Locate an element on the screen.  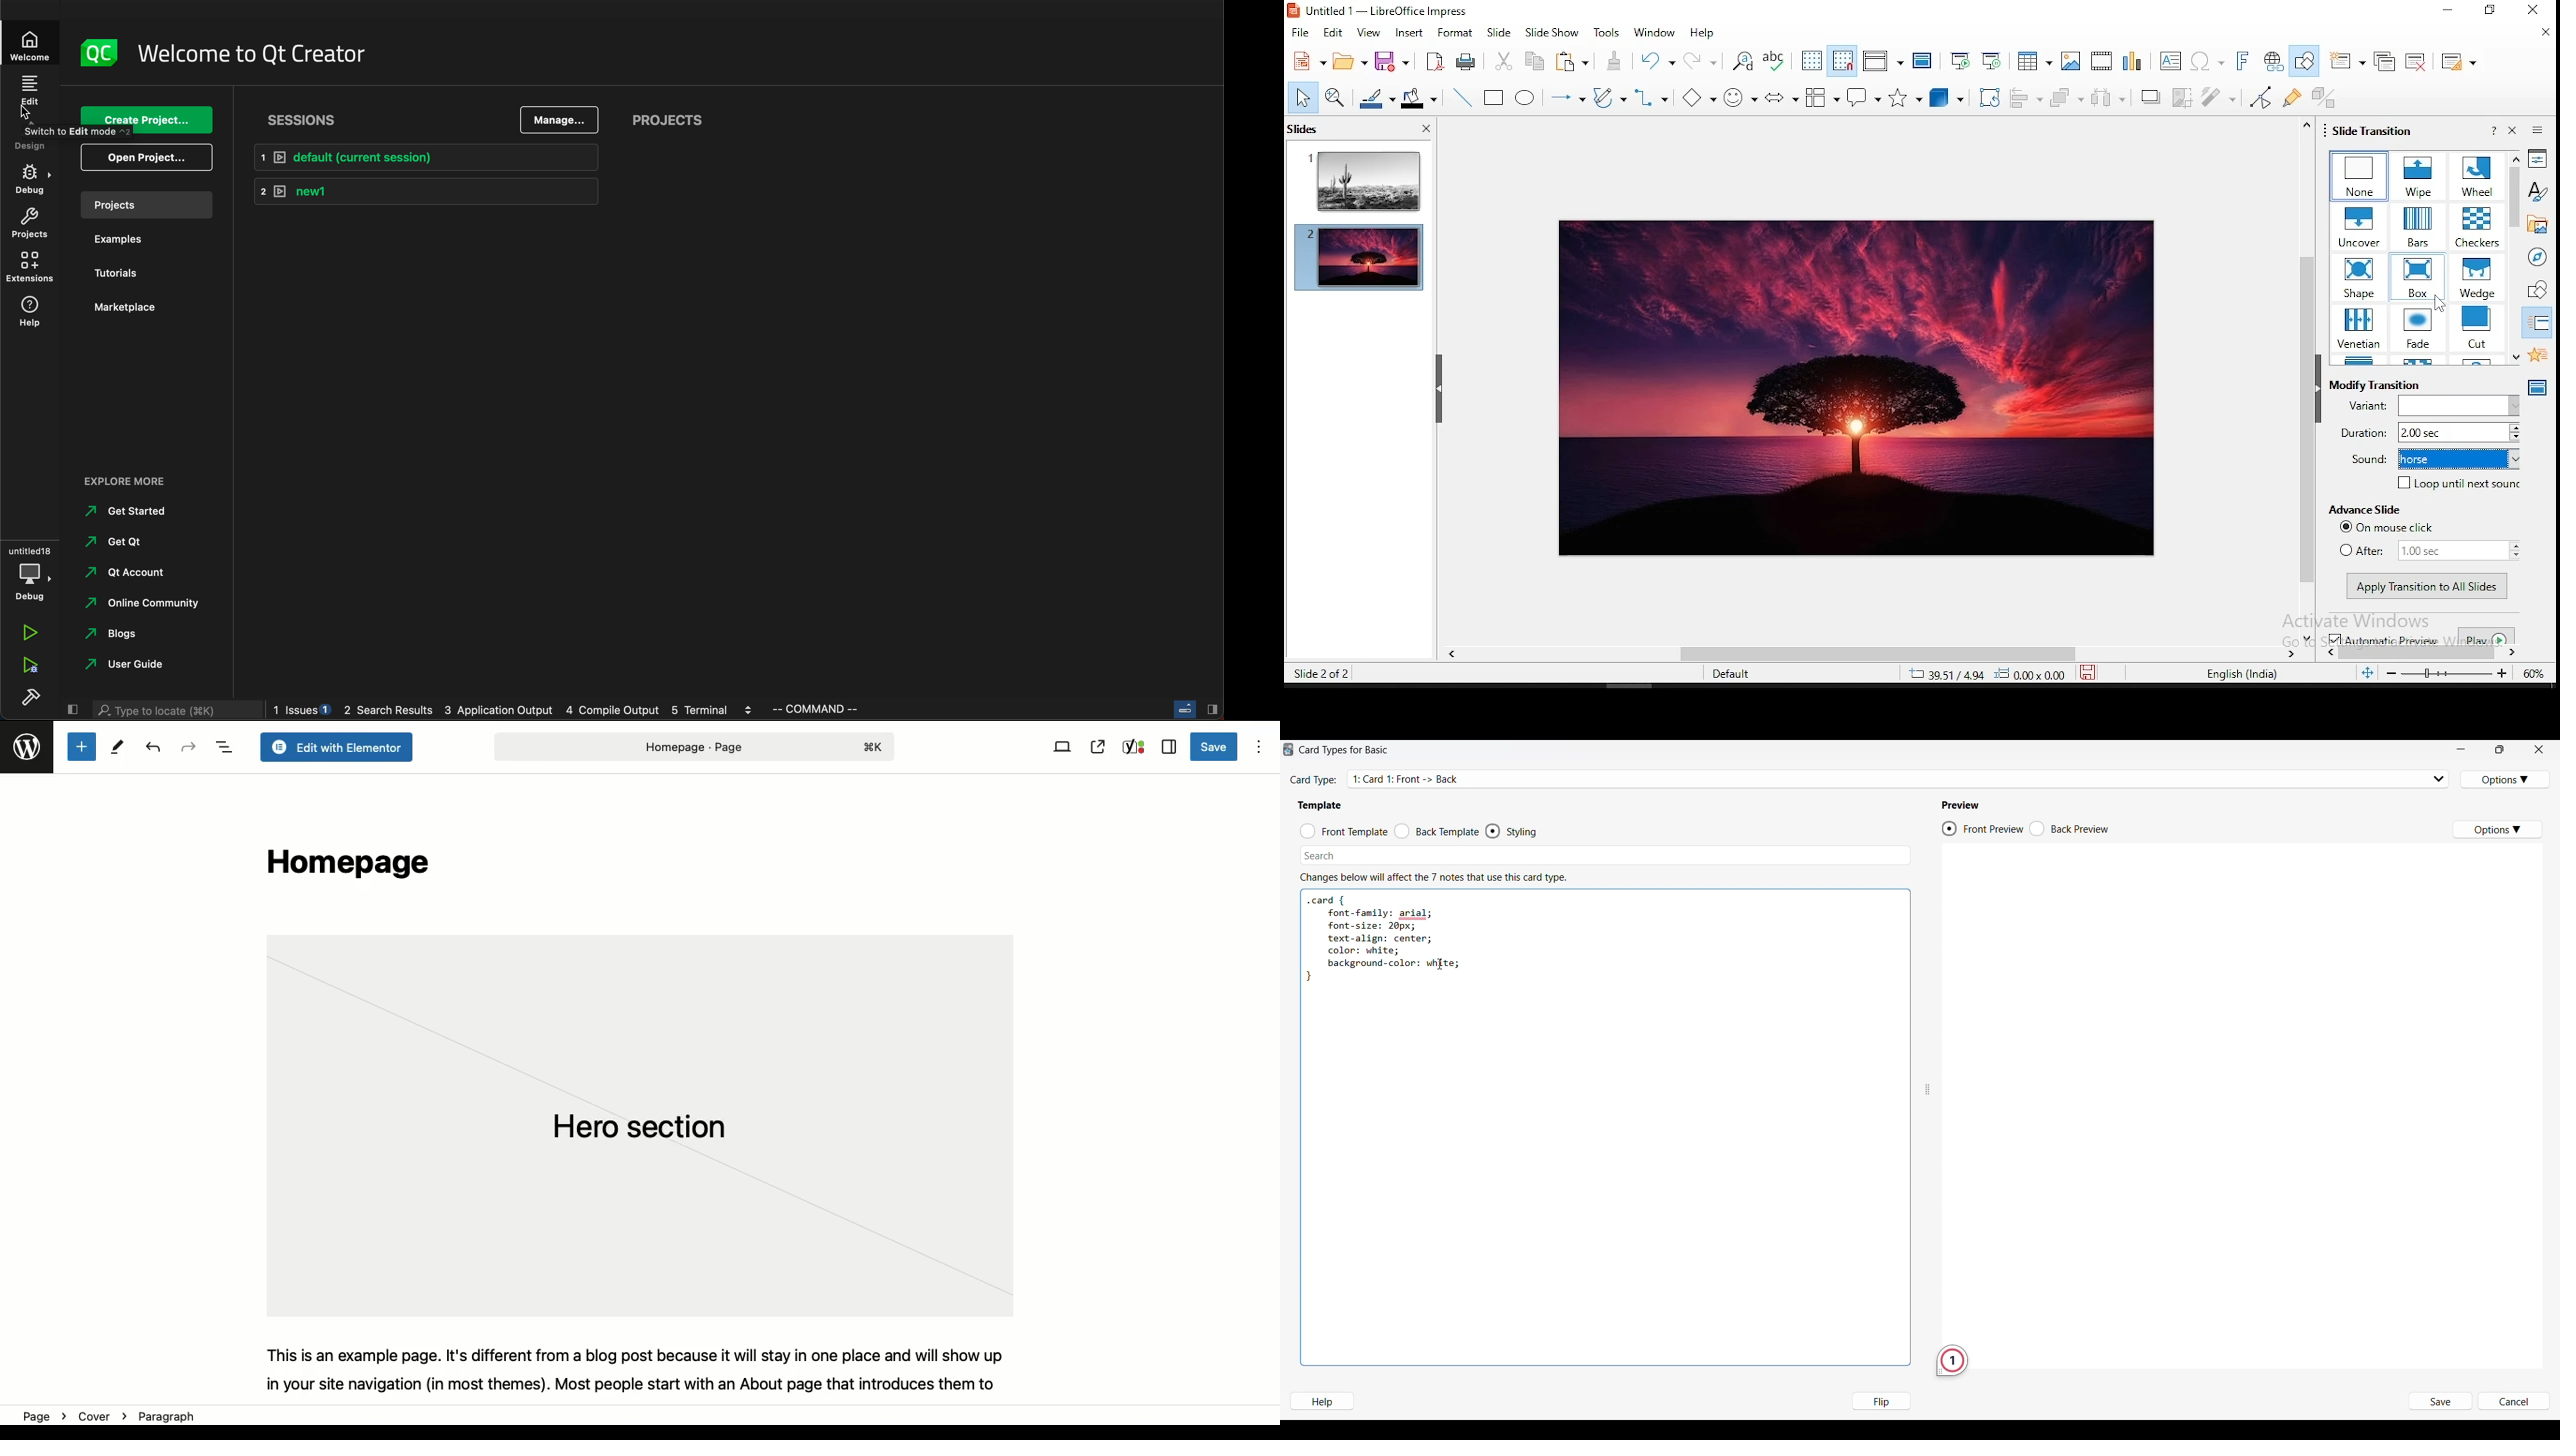
Yoast is located at coordinates (1132, 748).